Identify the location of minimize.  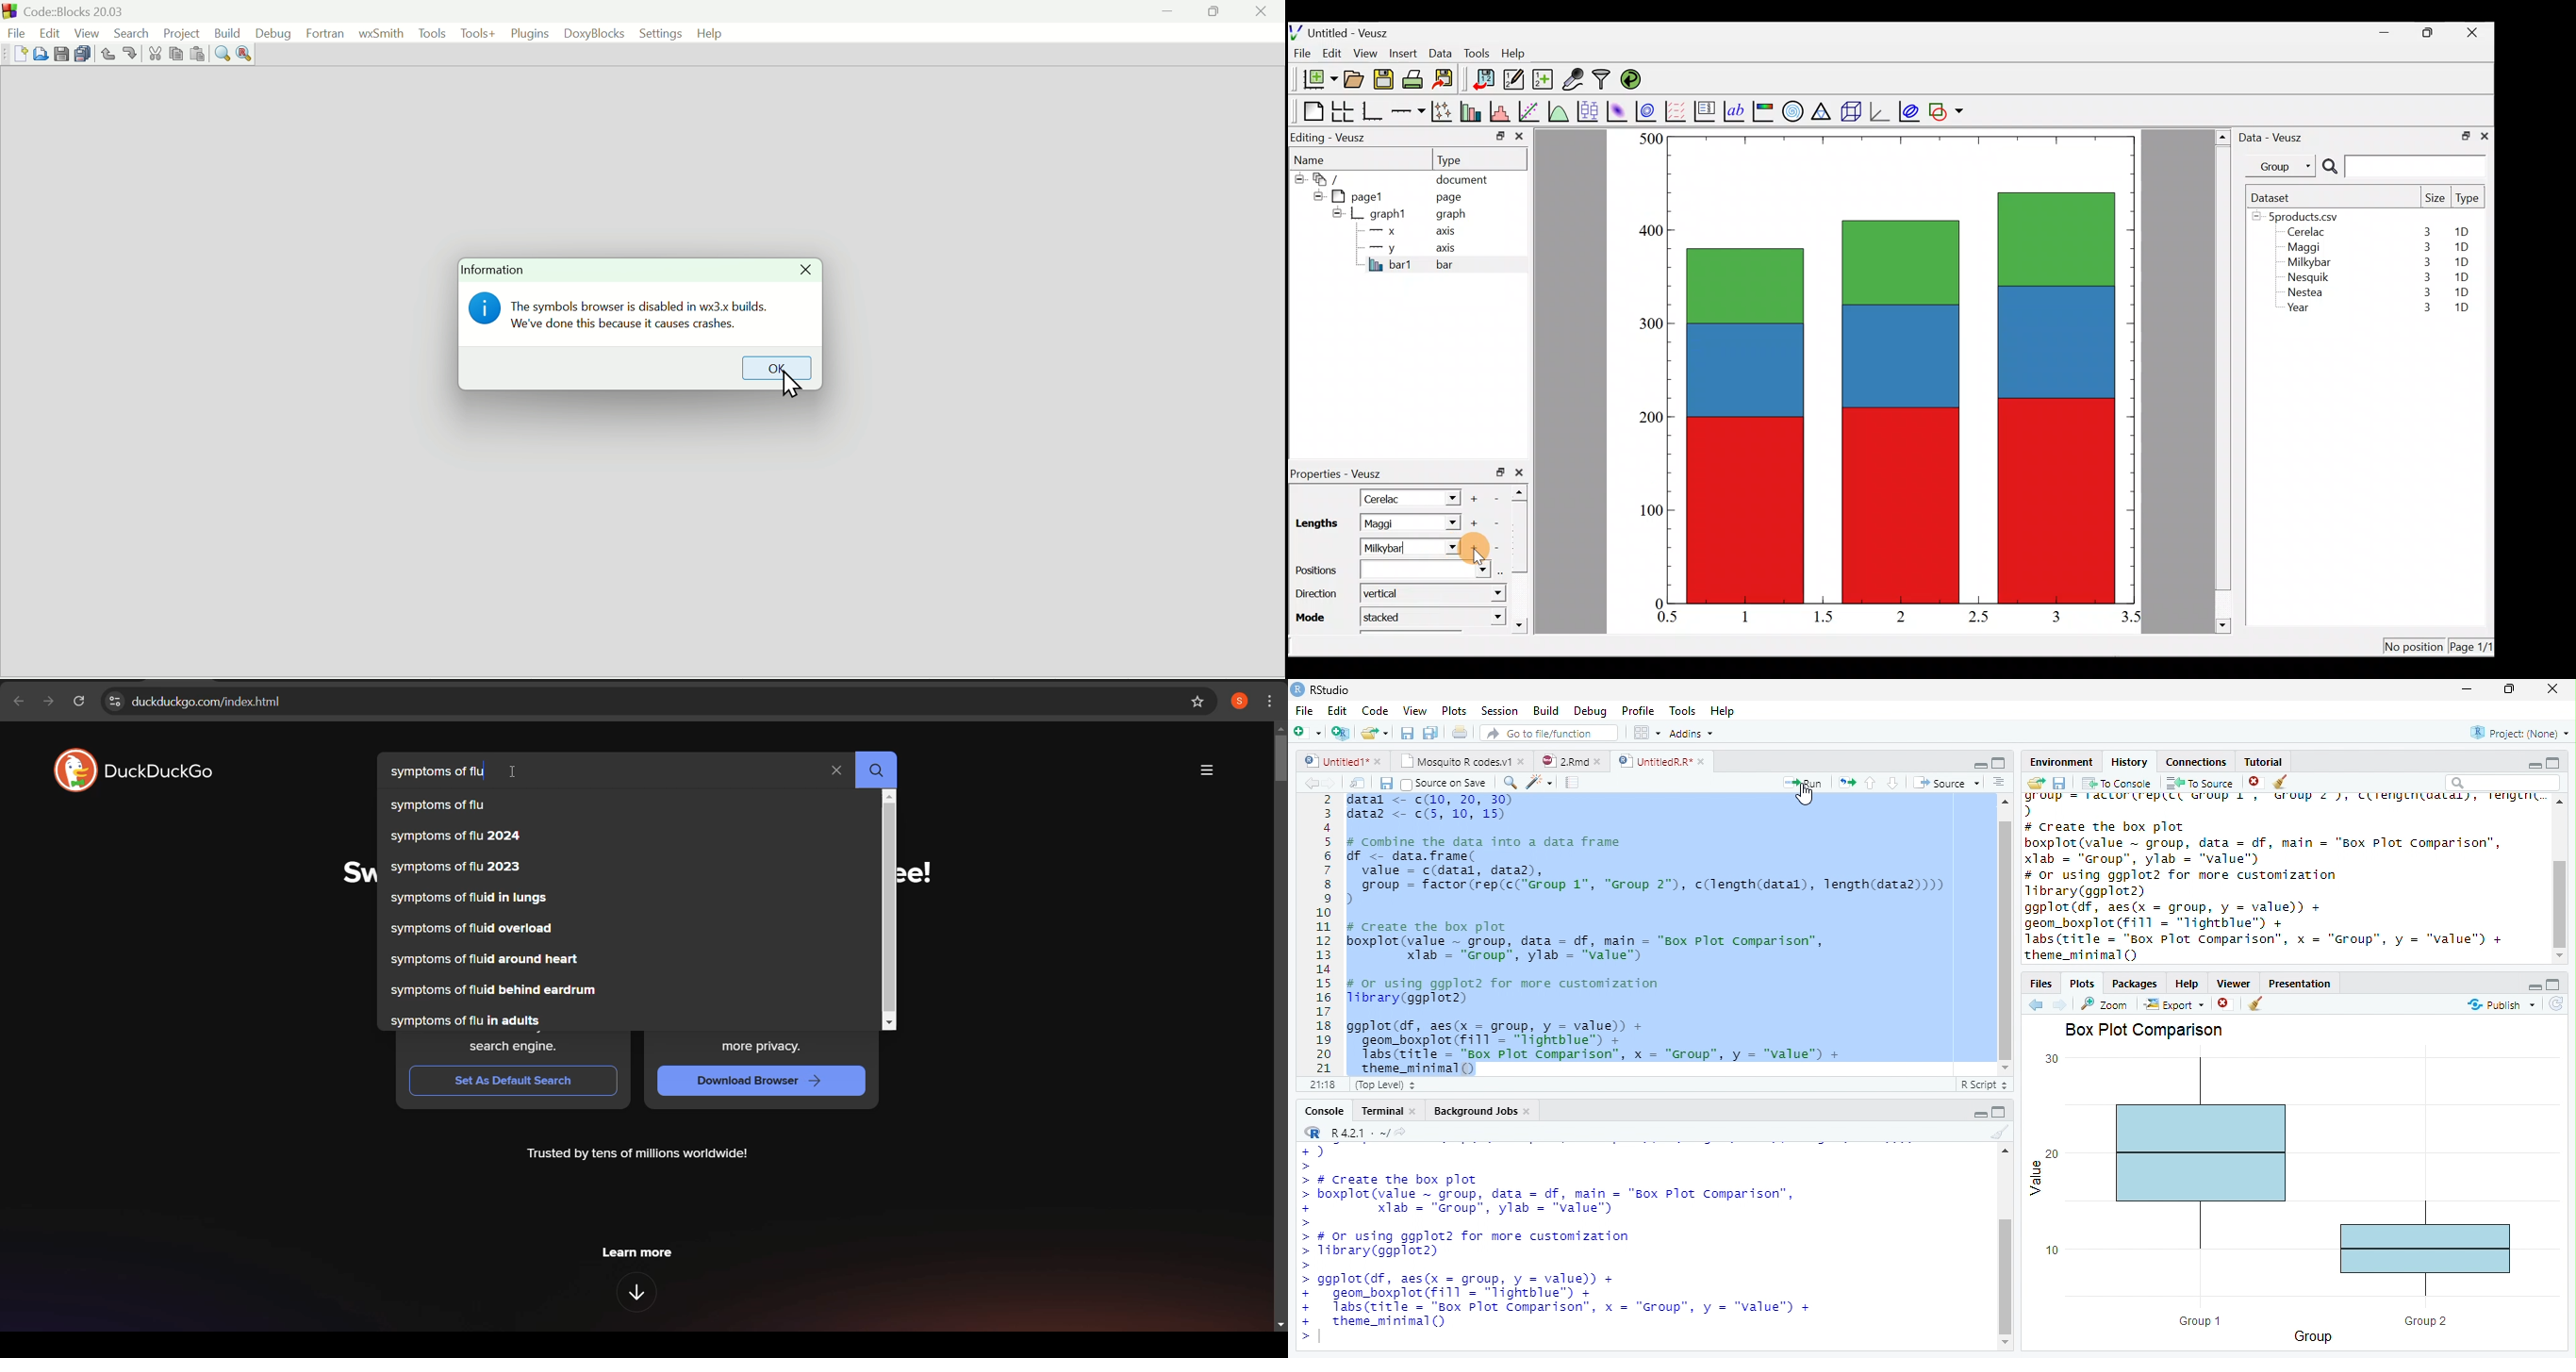
(1168, 11).